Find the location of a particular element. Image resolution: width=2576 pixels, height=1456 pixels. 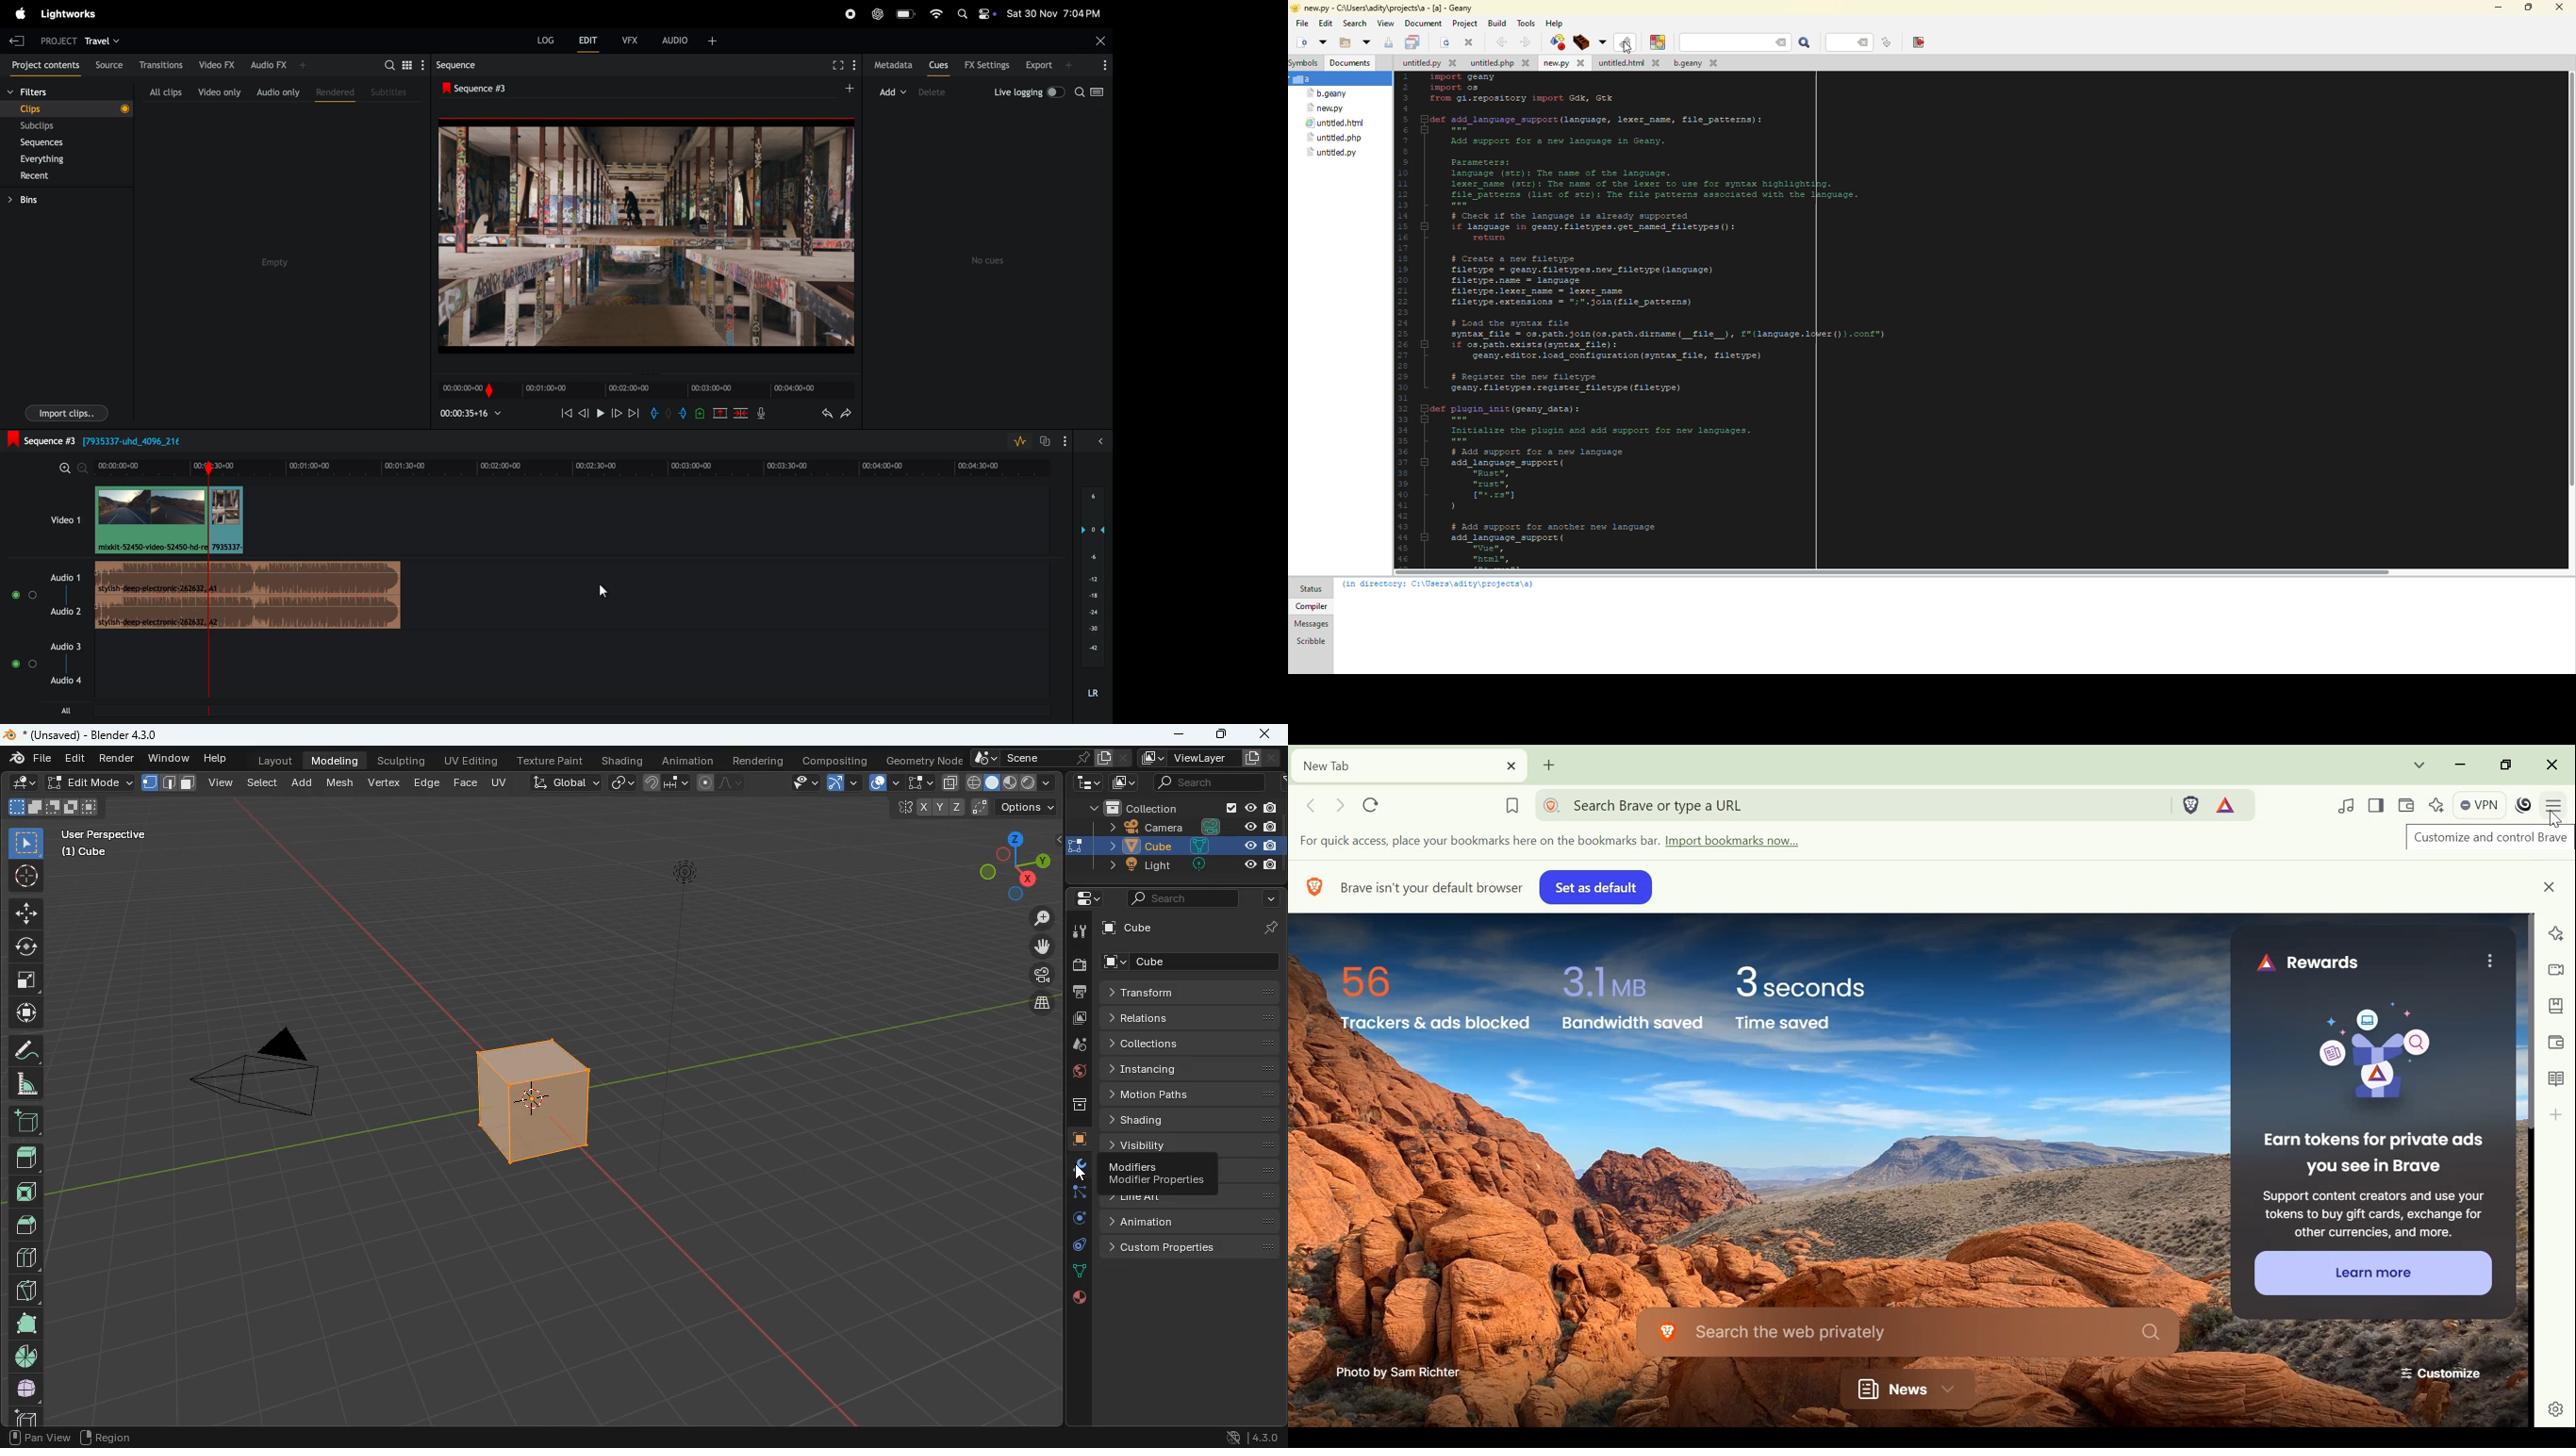

select is located at coordinates (919, 783).